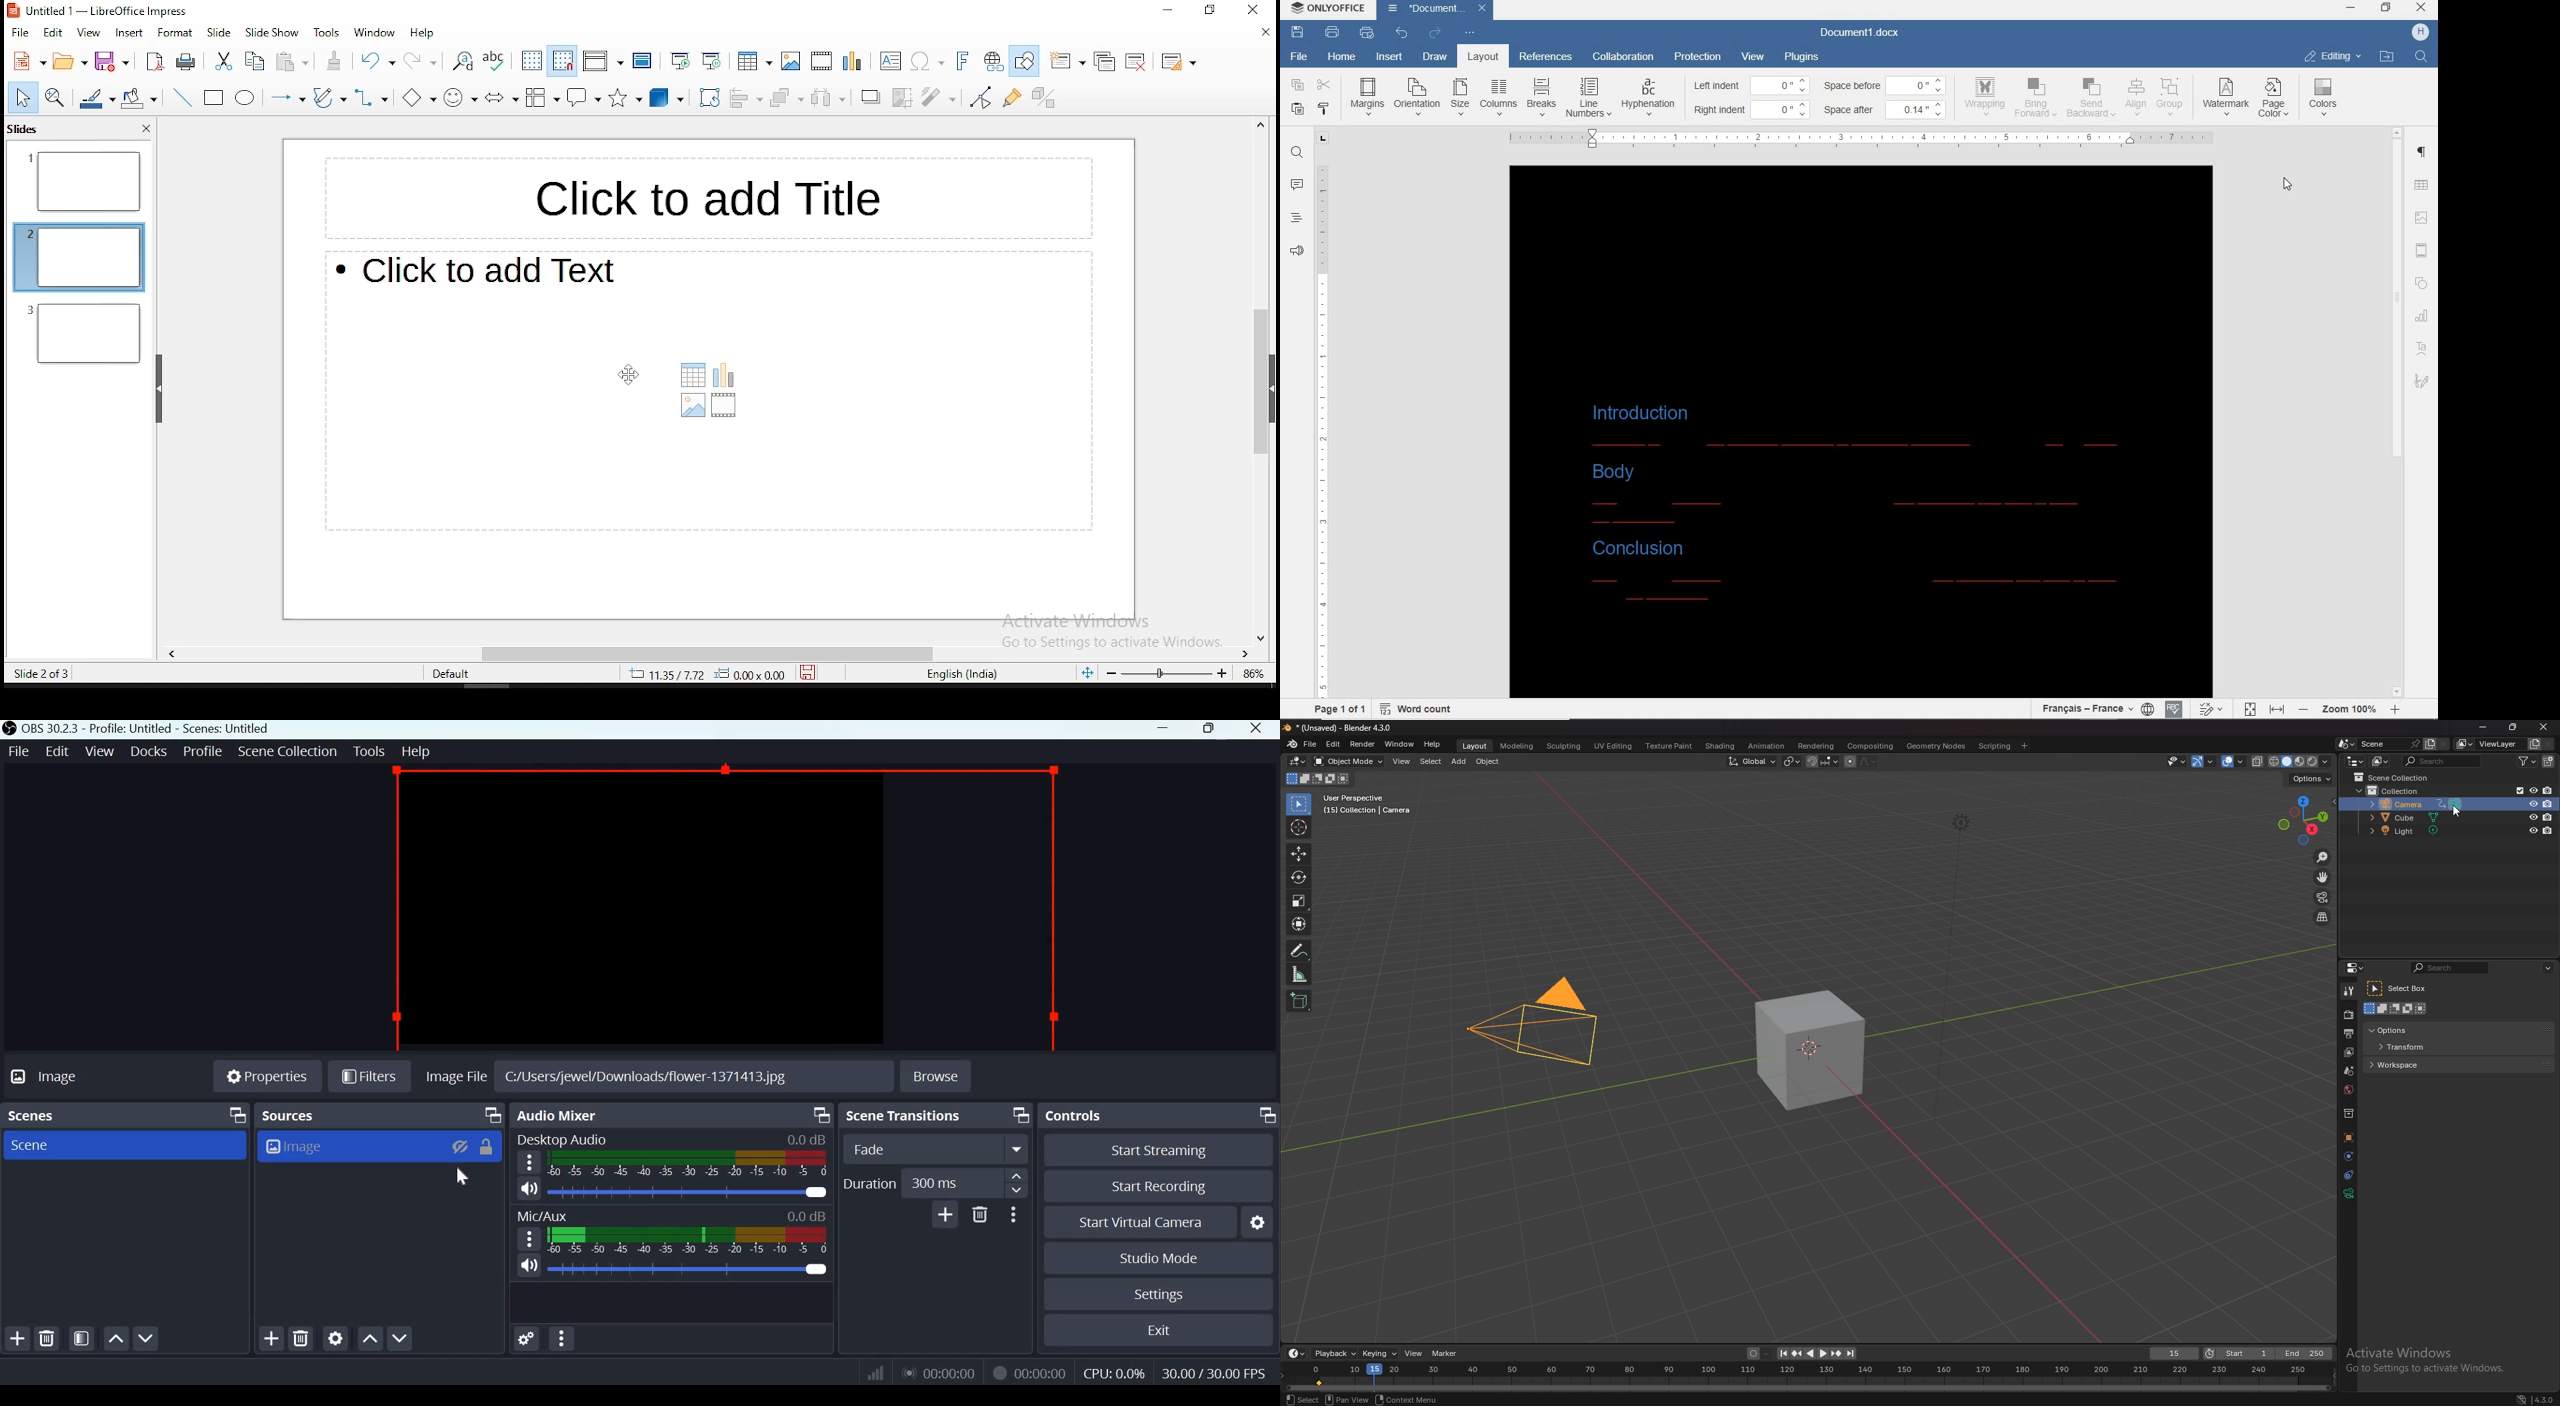 This screenshot has width=2576, height=1428. Describe the element at coordinates (1016, 1174) in the screenshot. I see `increase duration` at that location.